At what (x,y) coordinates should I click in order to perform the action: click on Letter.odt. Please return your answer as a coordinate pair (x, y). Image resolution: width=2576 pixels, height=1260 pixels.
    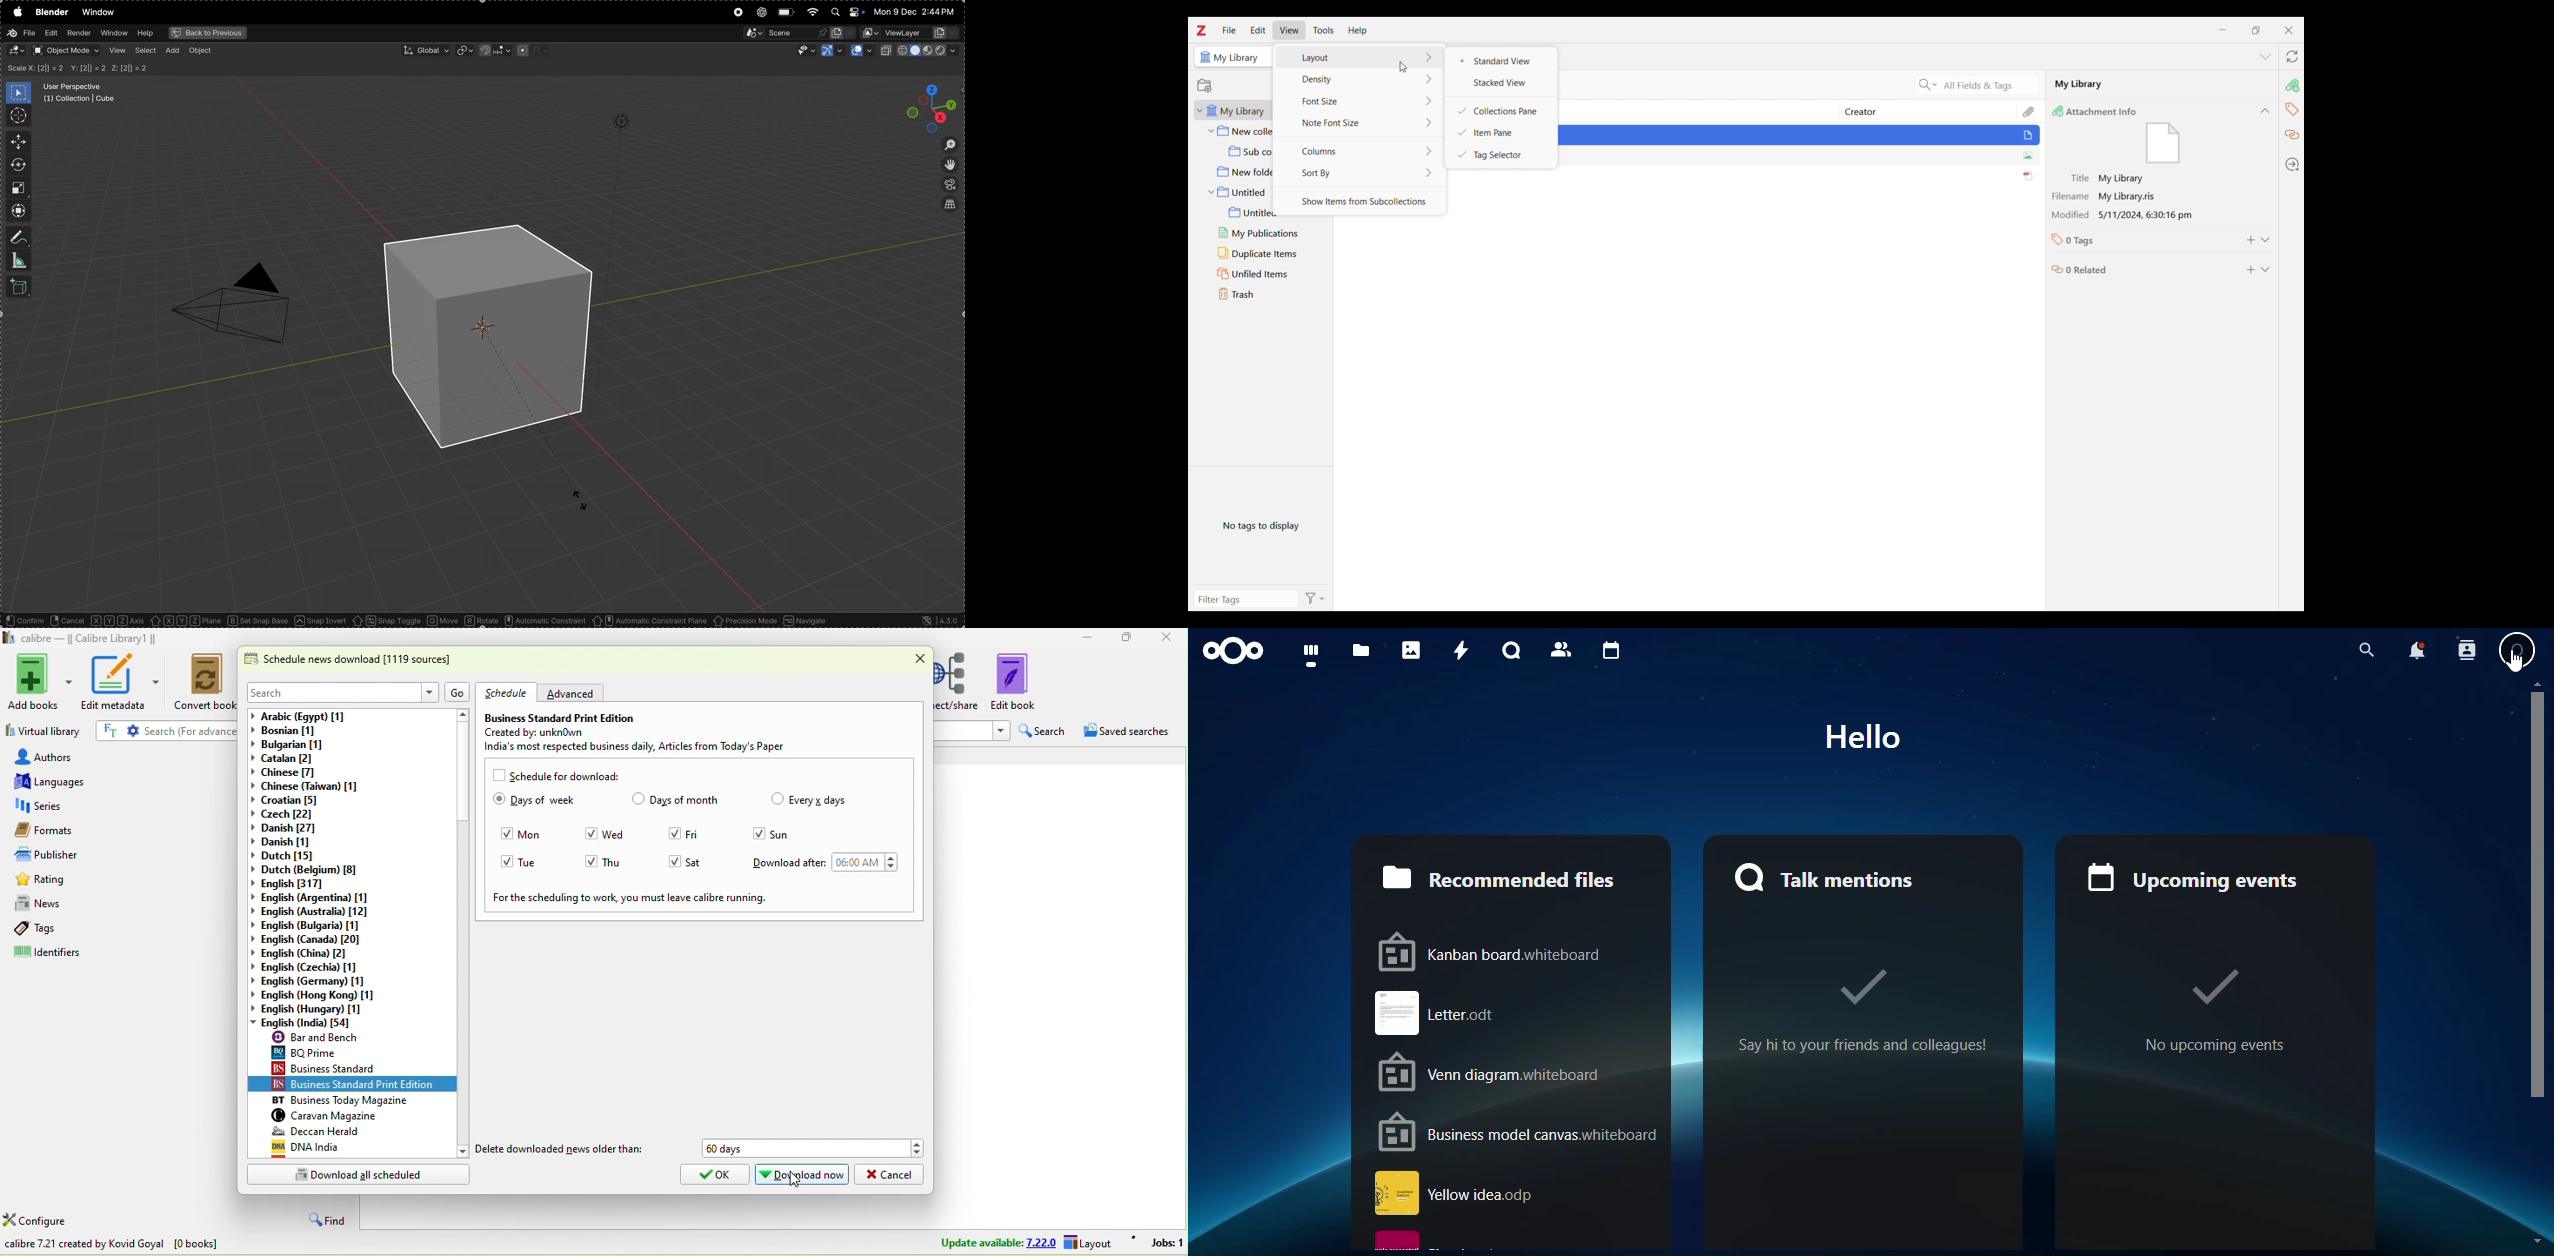
    Looking at the image, I should click on (1519, 1013).